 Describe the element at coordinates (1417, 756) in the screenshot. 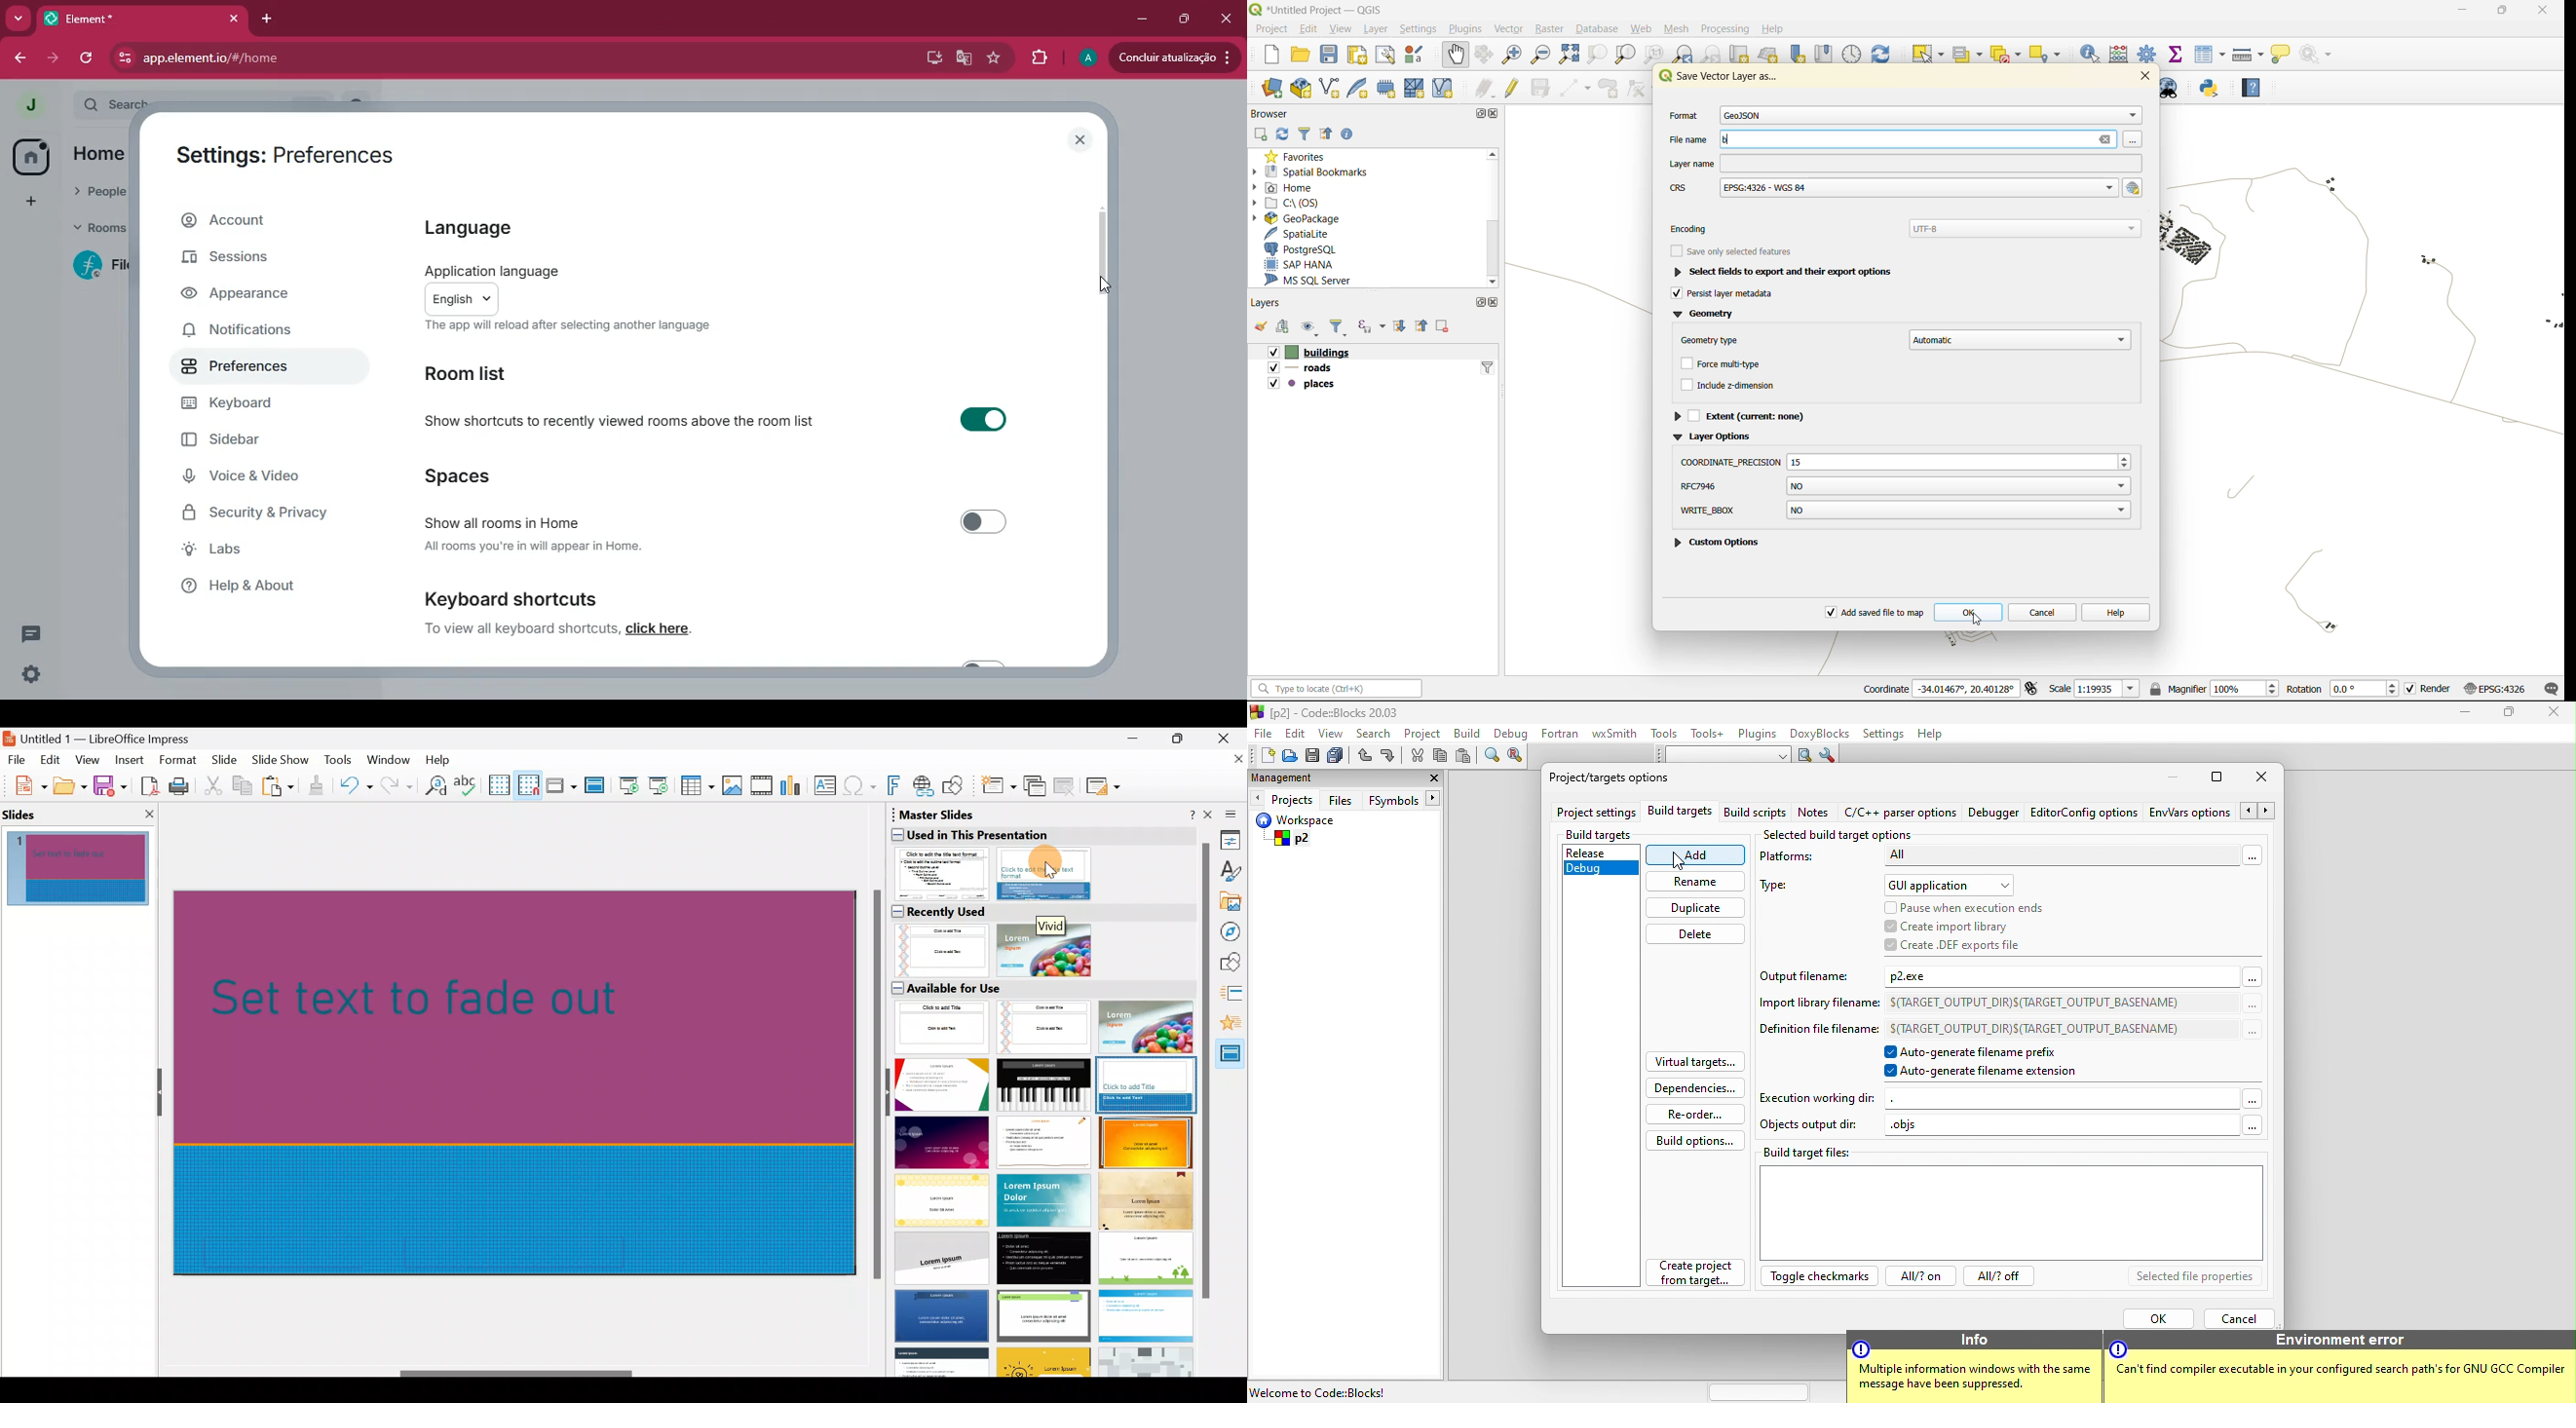

I see `cut` at that location.